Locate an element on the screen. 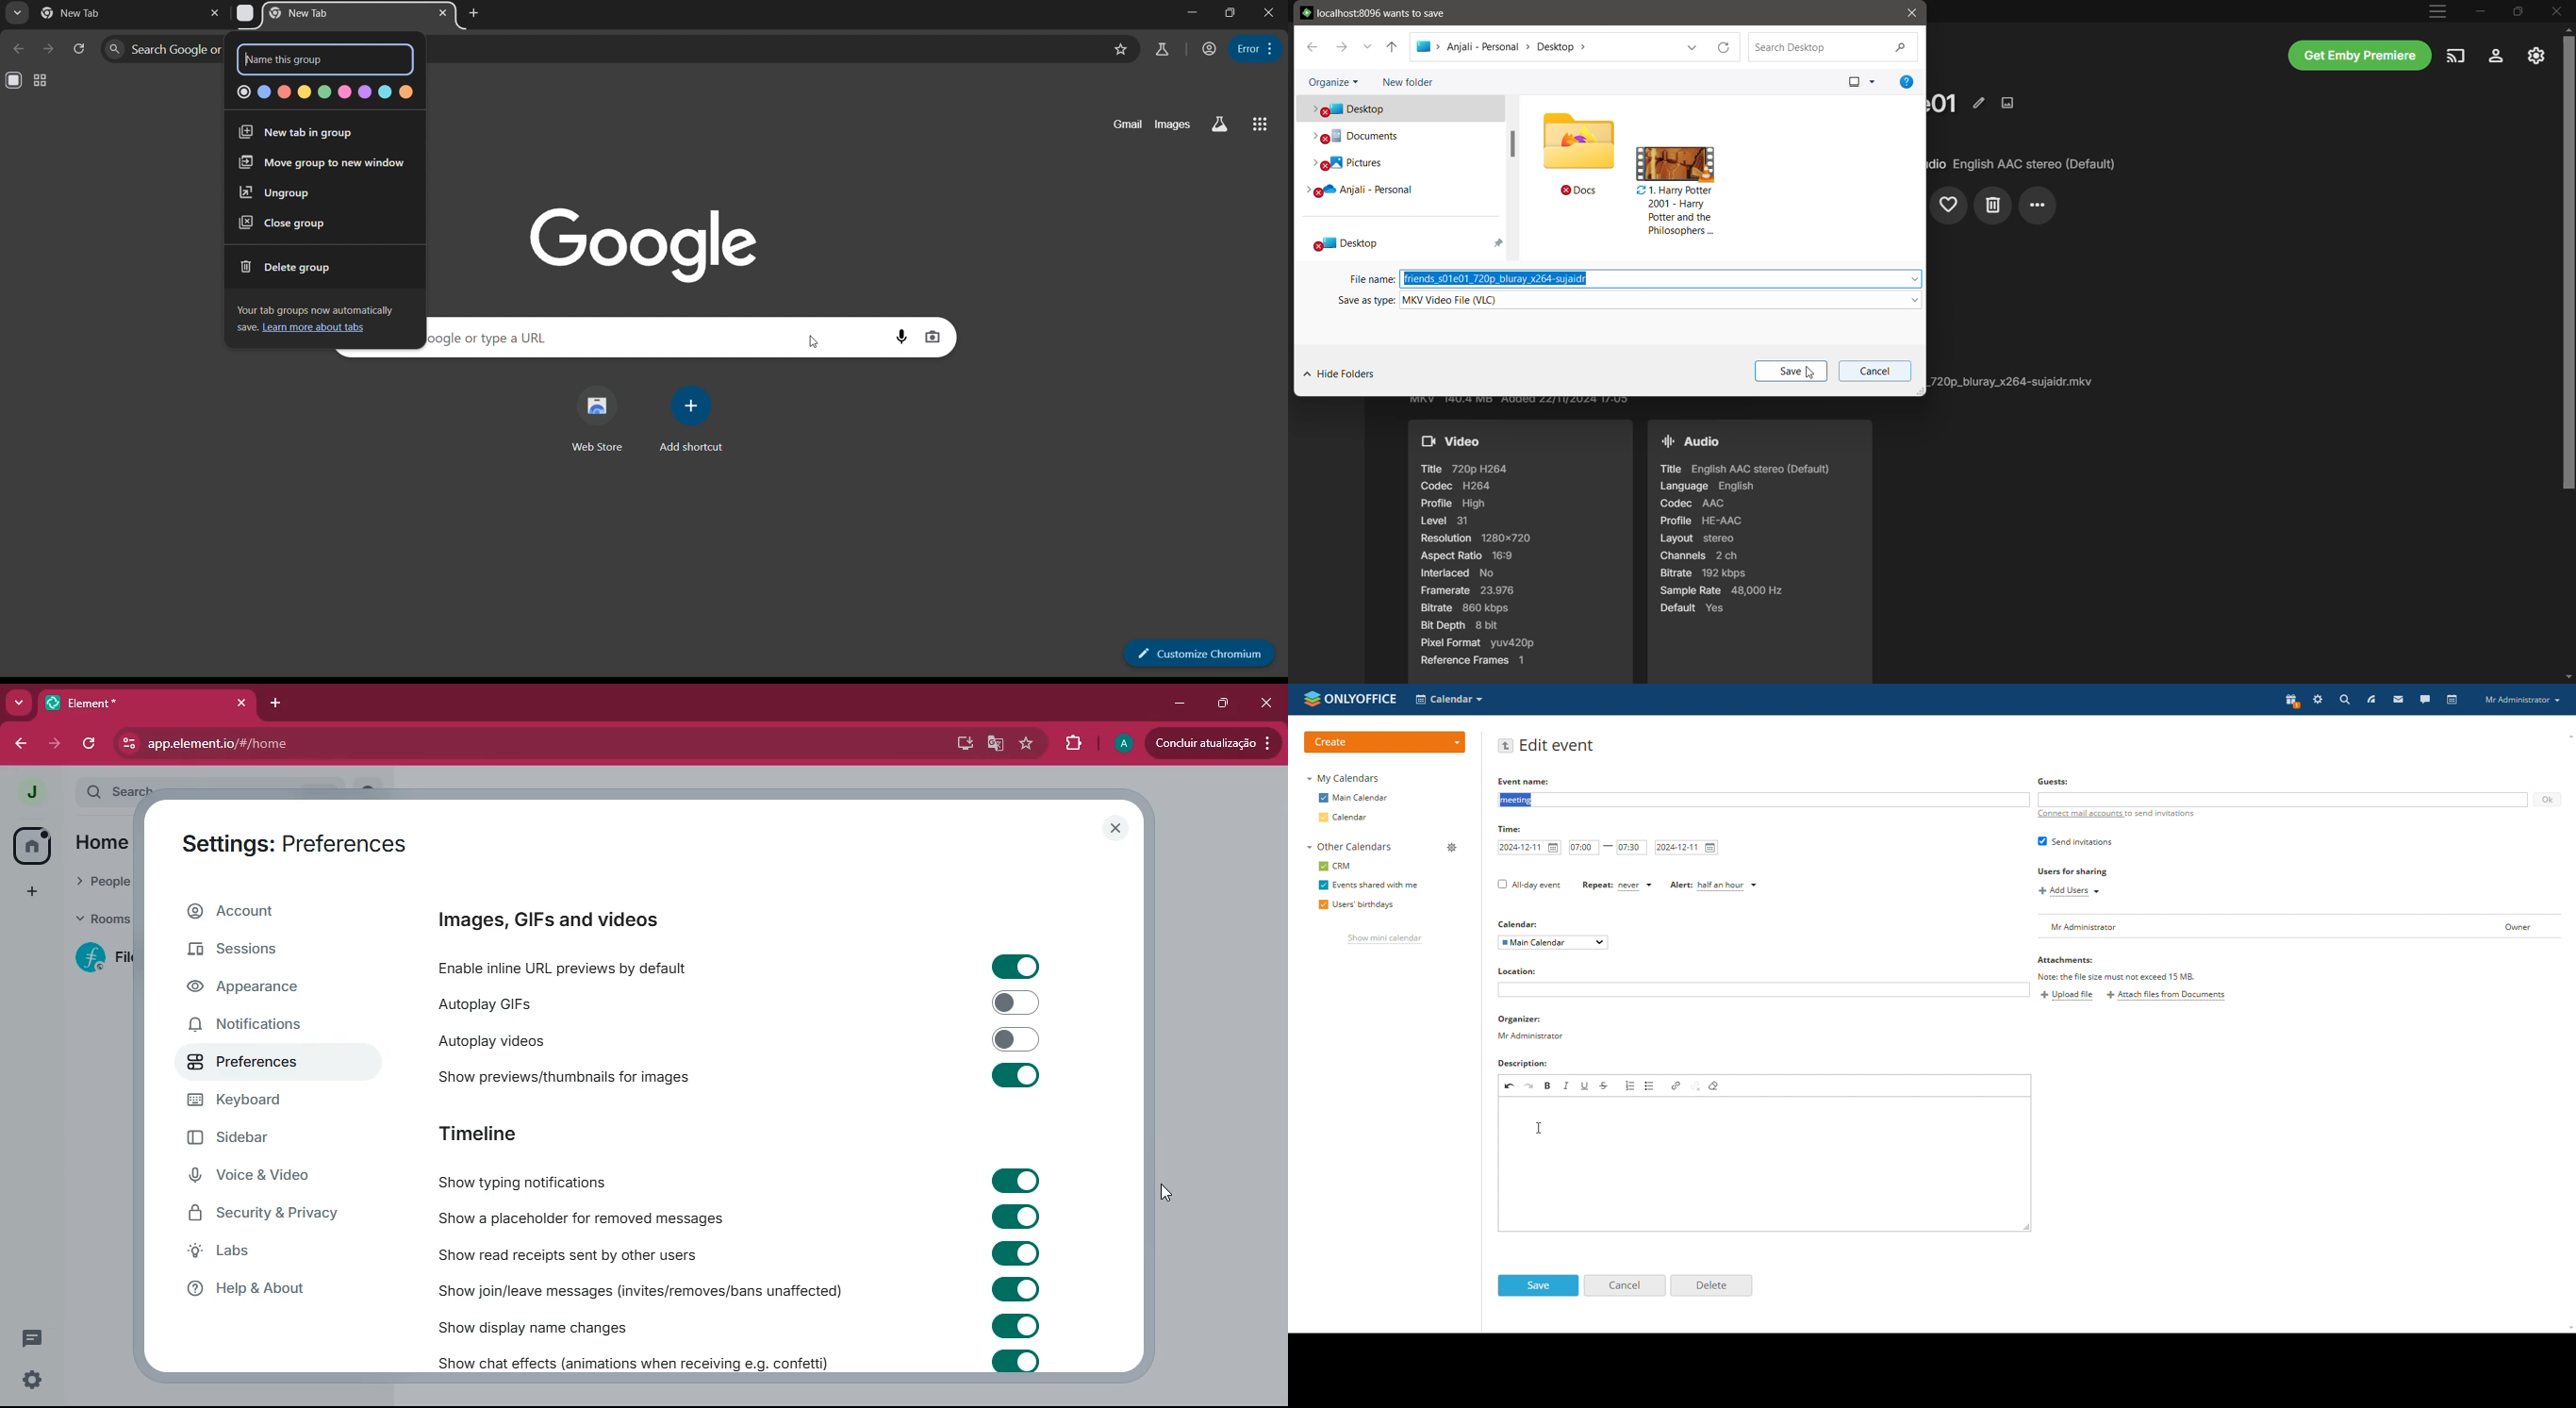 The width and height of the screenshot is (2576, 1428). present is located at coordinates (2292, 700).